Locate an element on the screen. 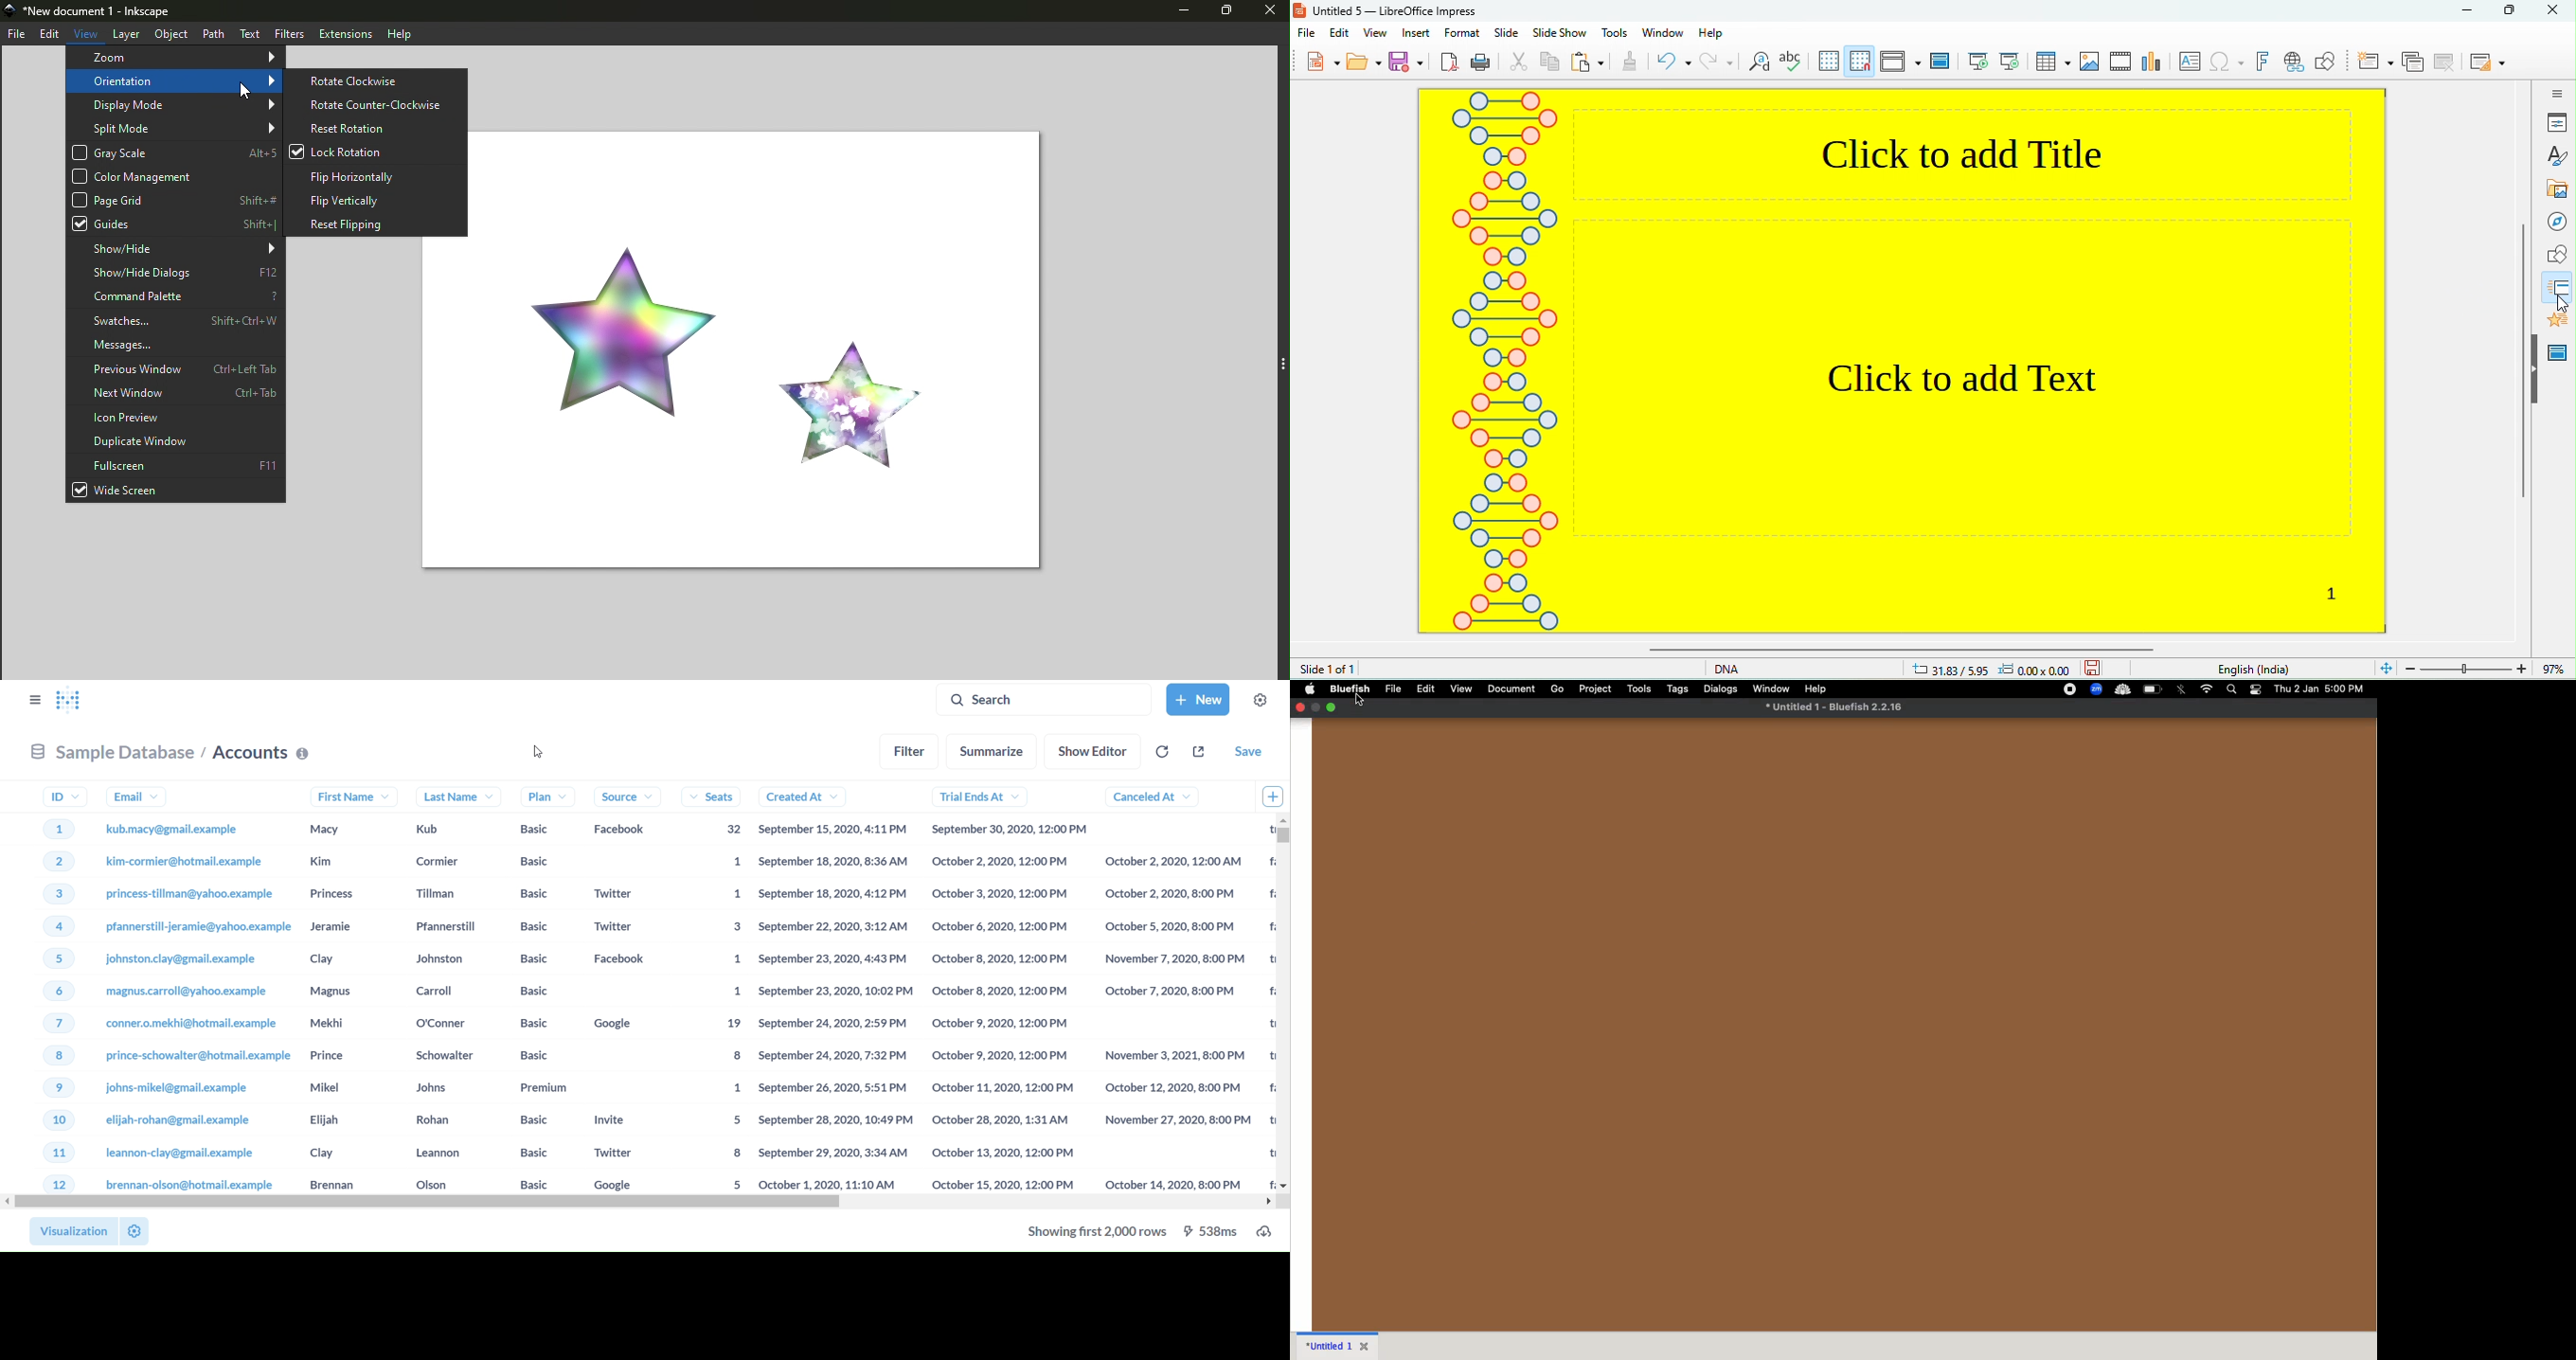 This screenshot has height=1372, width=2576. Close is located at coordinates (1366, 1346).